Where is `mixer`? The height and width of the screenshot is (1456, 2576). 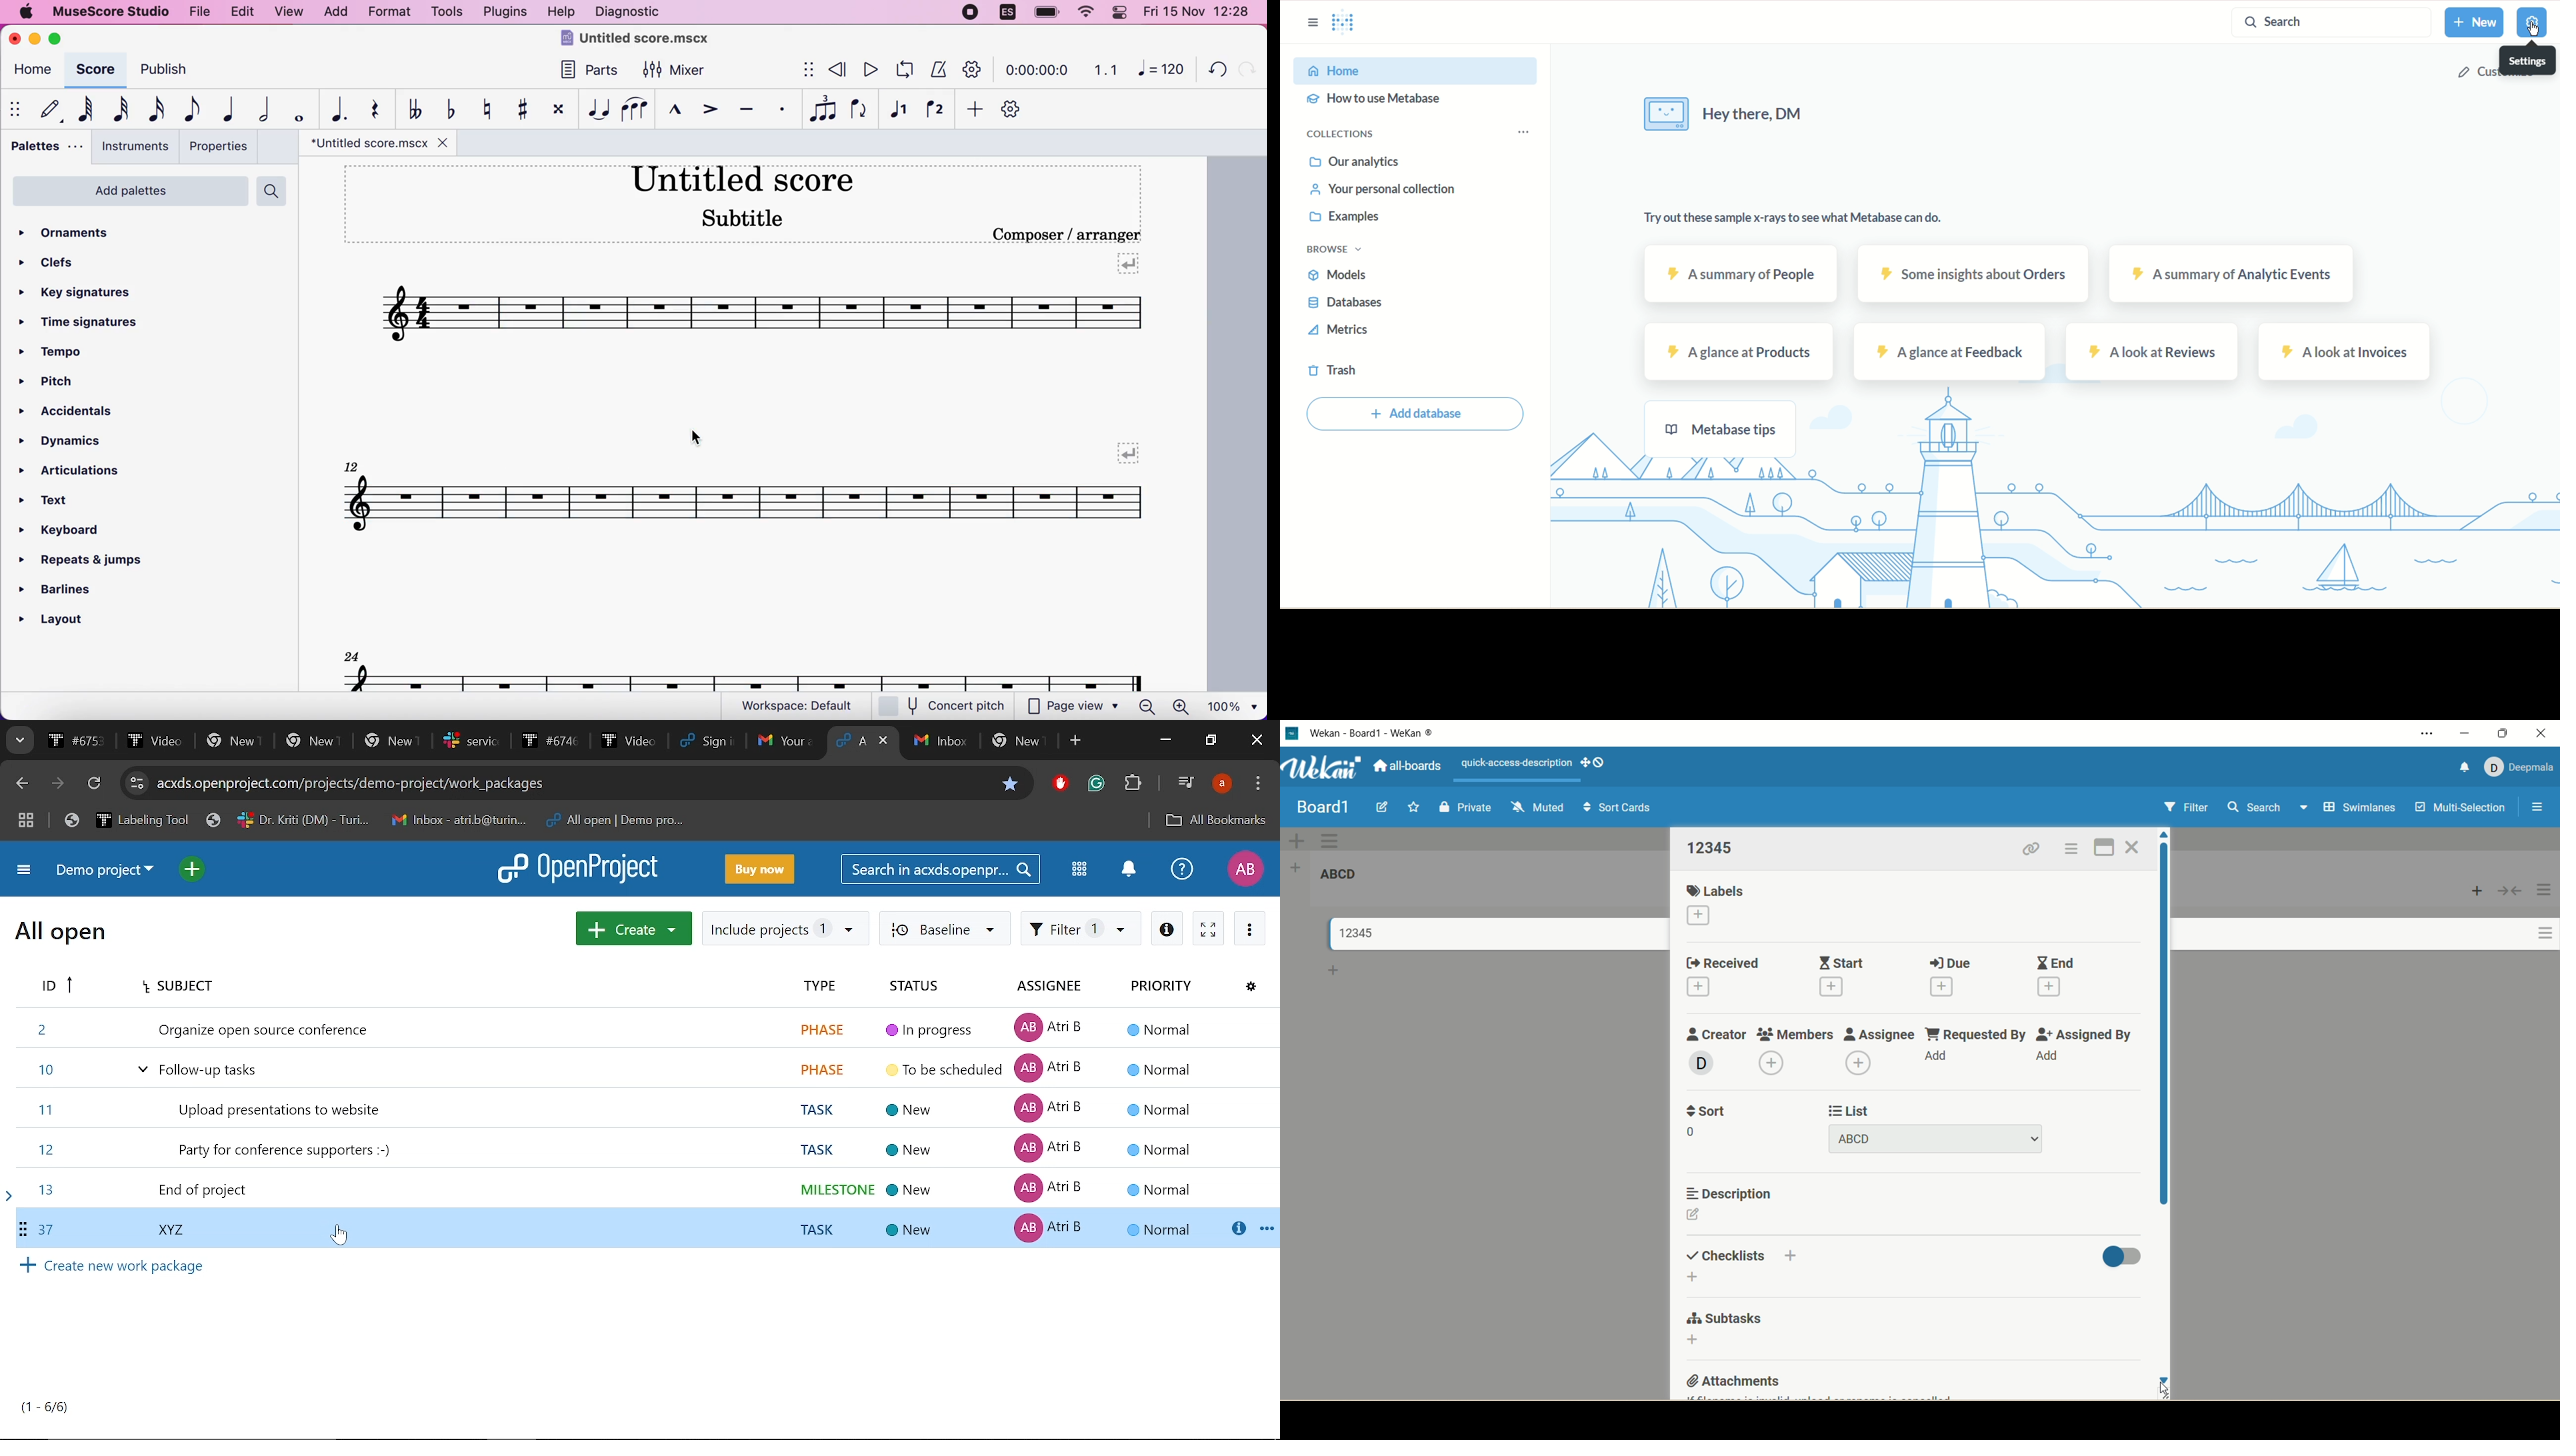
mixer is located at coordinates (675, 71).